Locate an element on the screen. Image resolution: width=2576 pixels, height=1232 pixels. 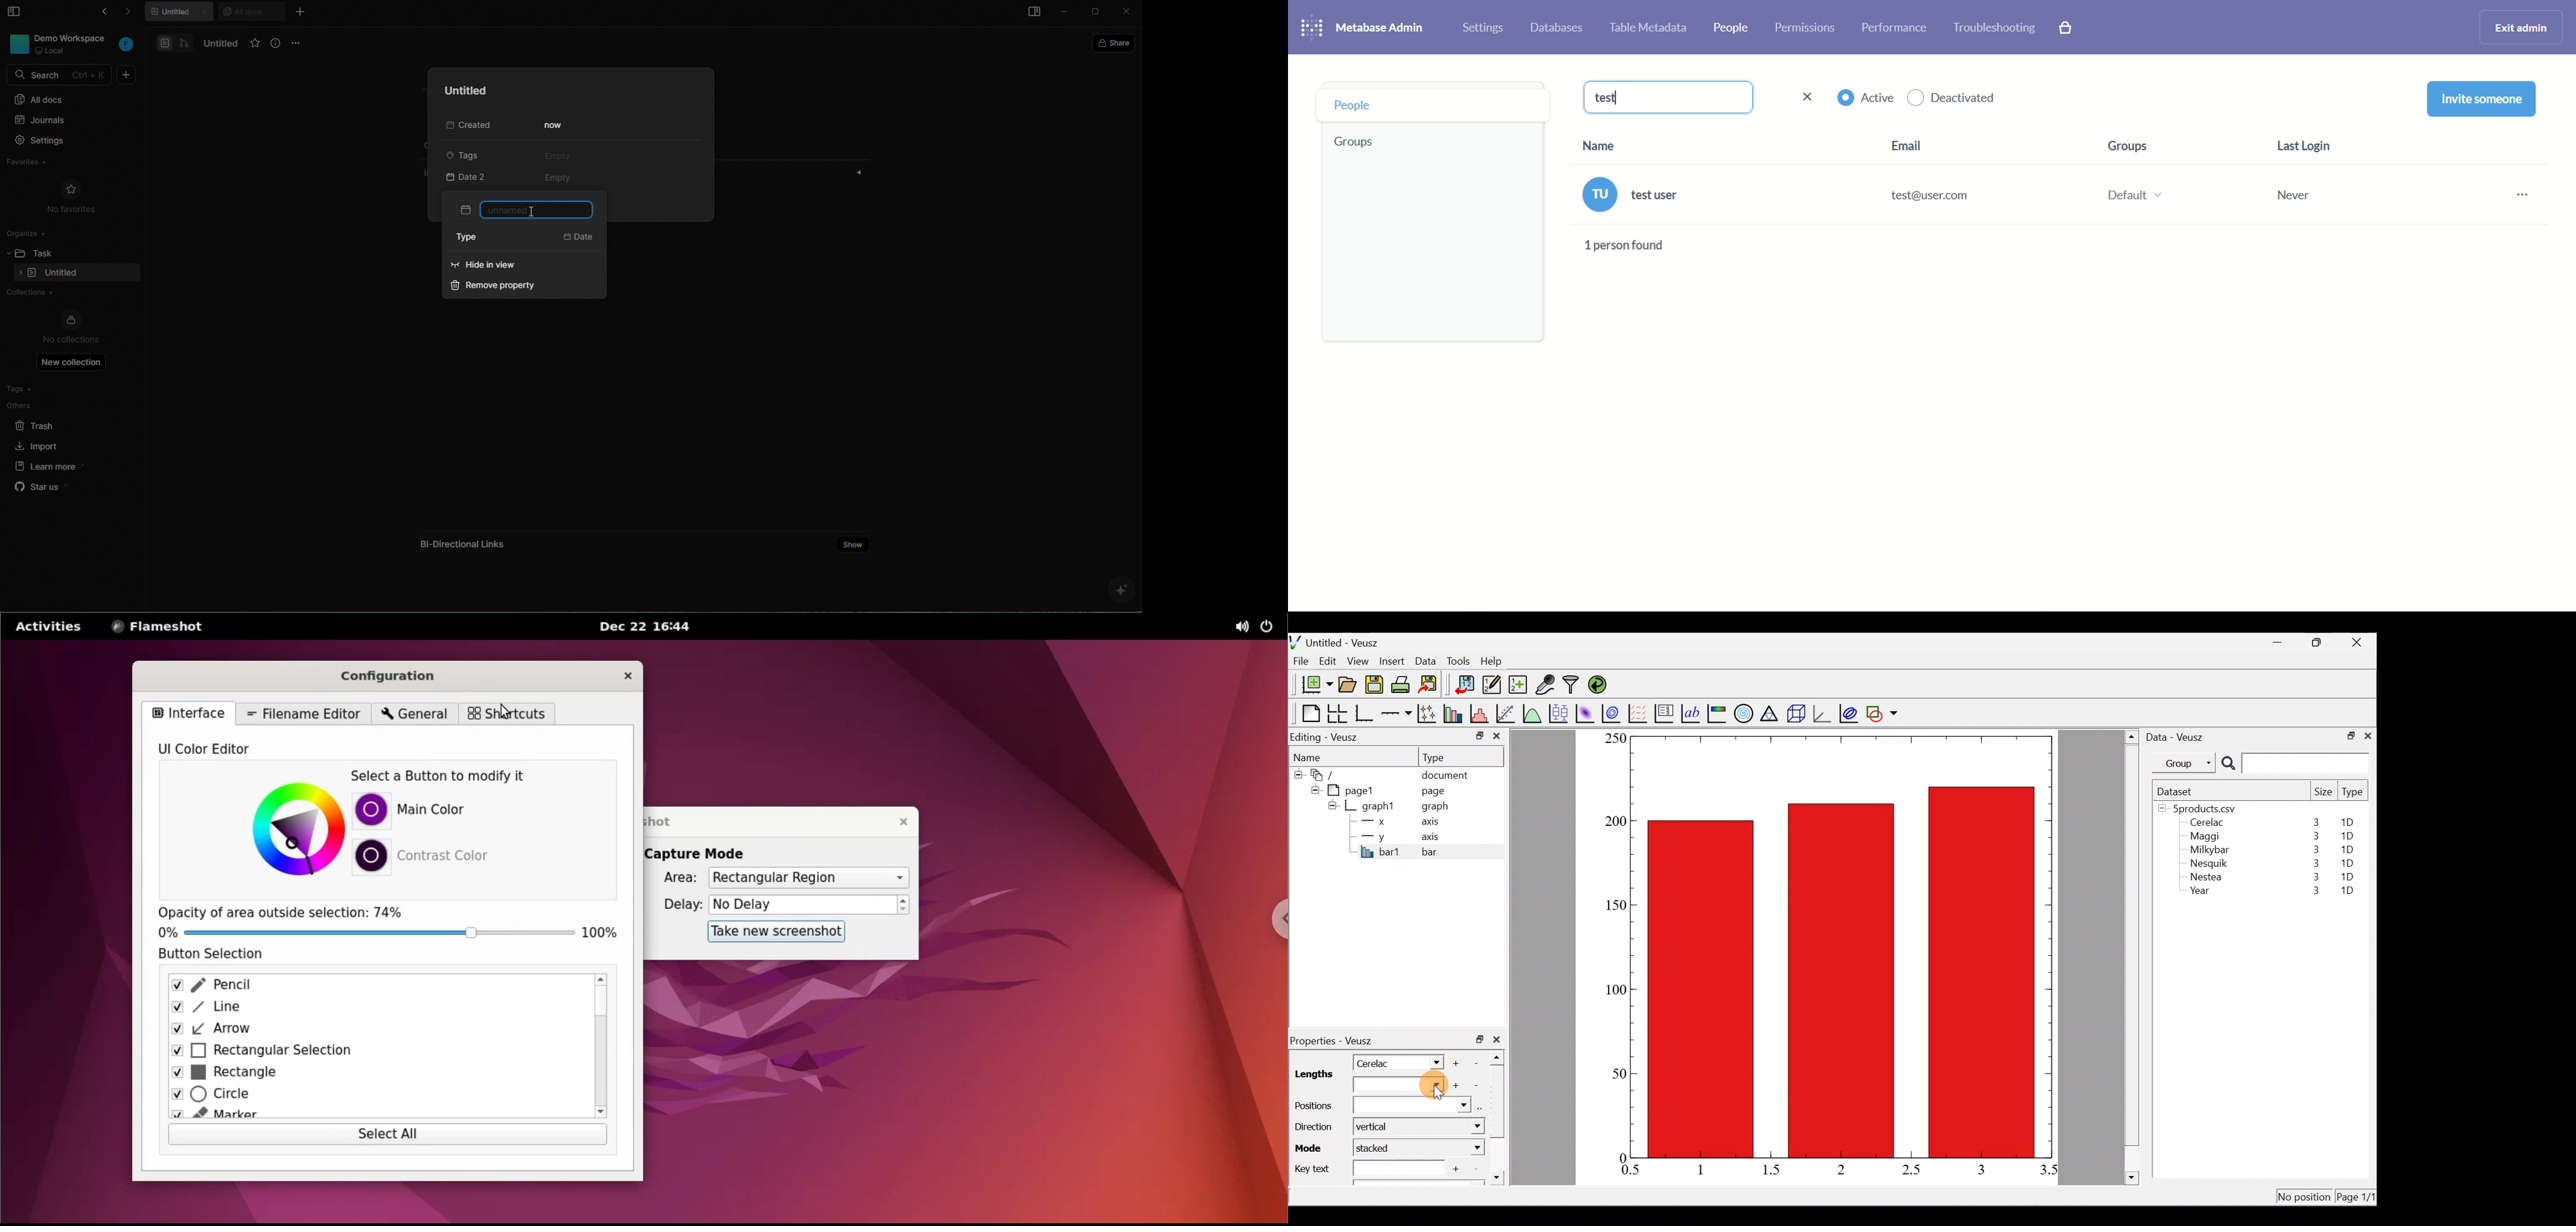
open sidebar is located at coordinates (1032, 13).